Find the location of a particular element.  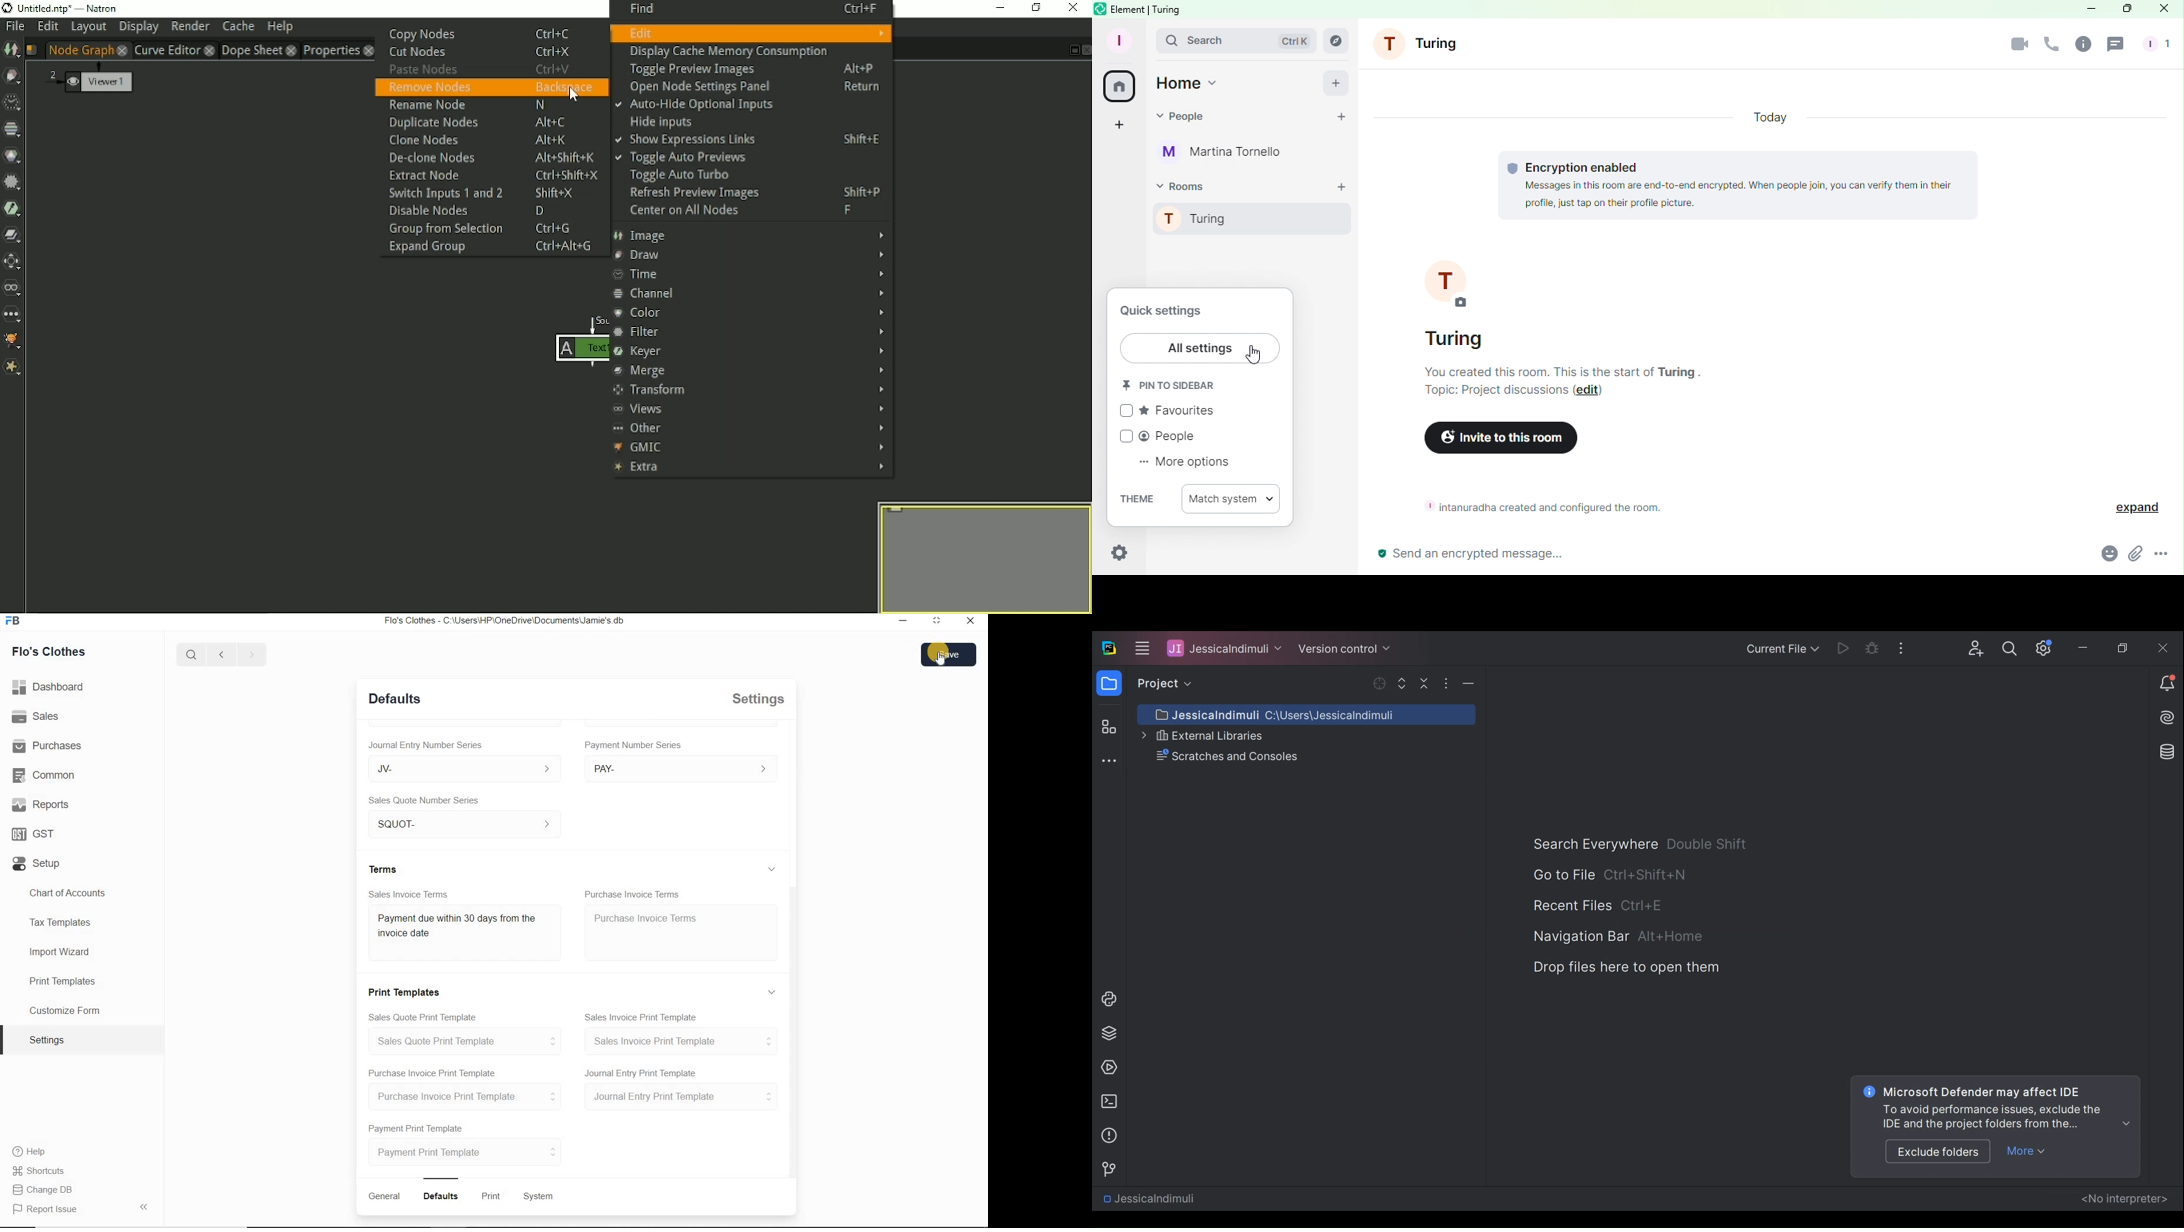

Today is located at coordinates (1765, 116).